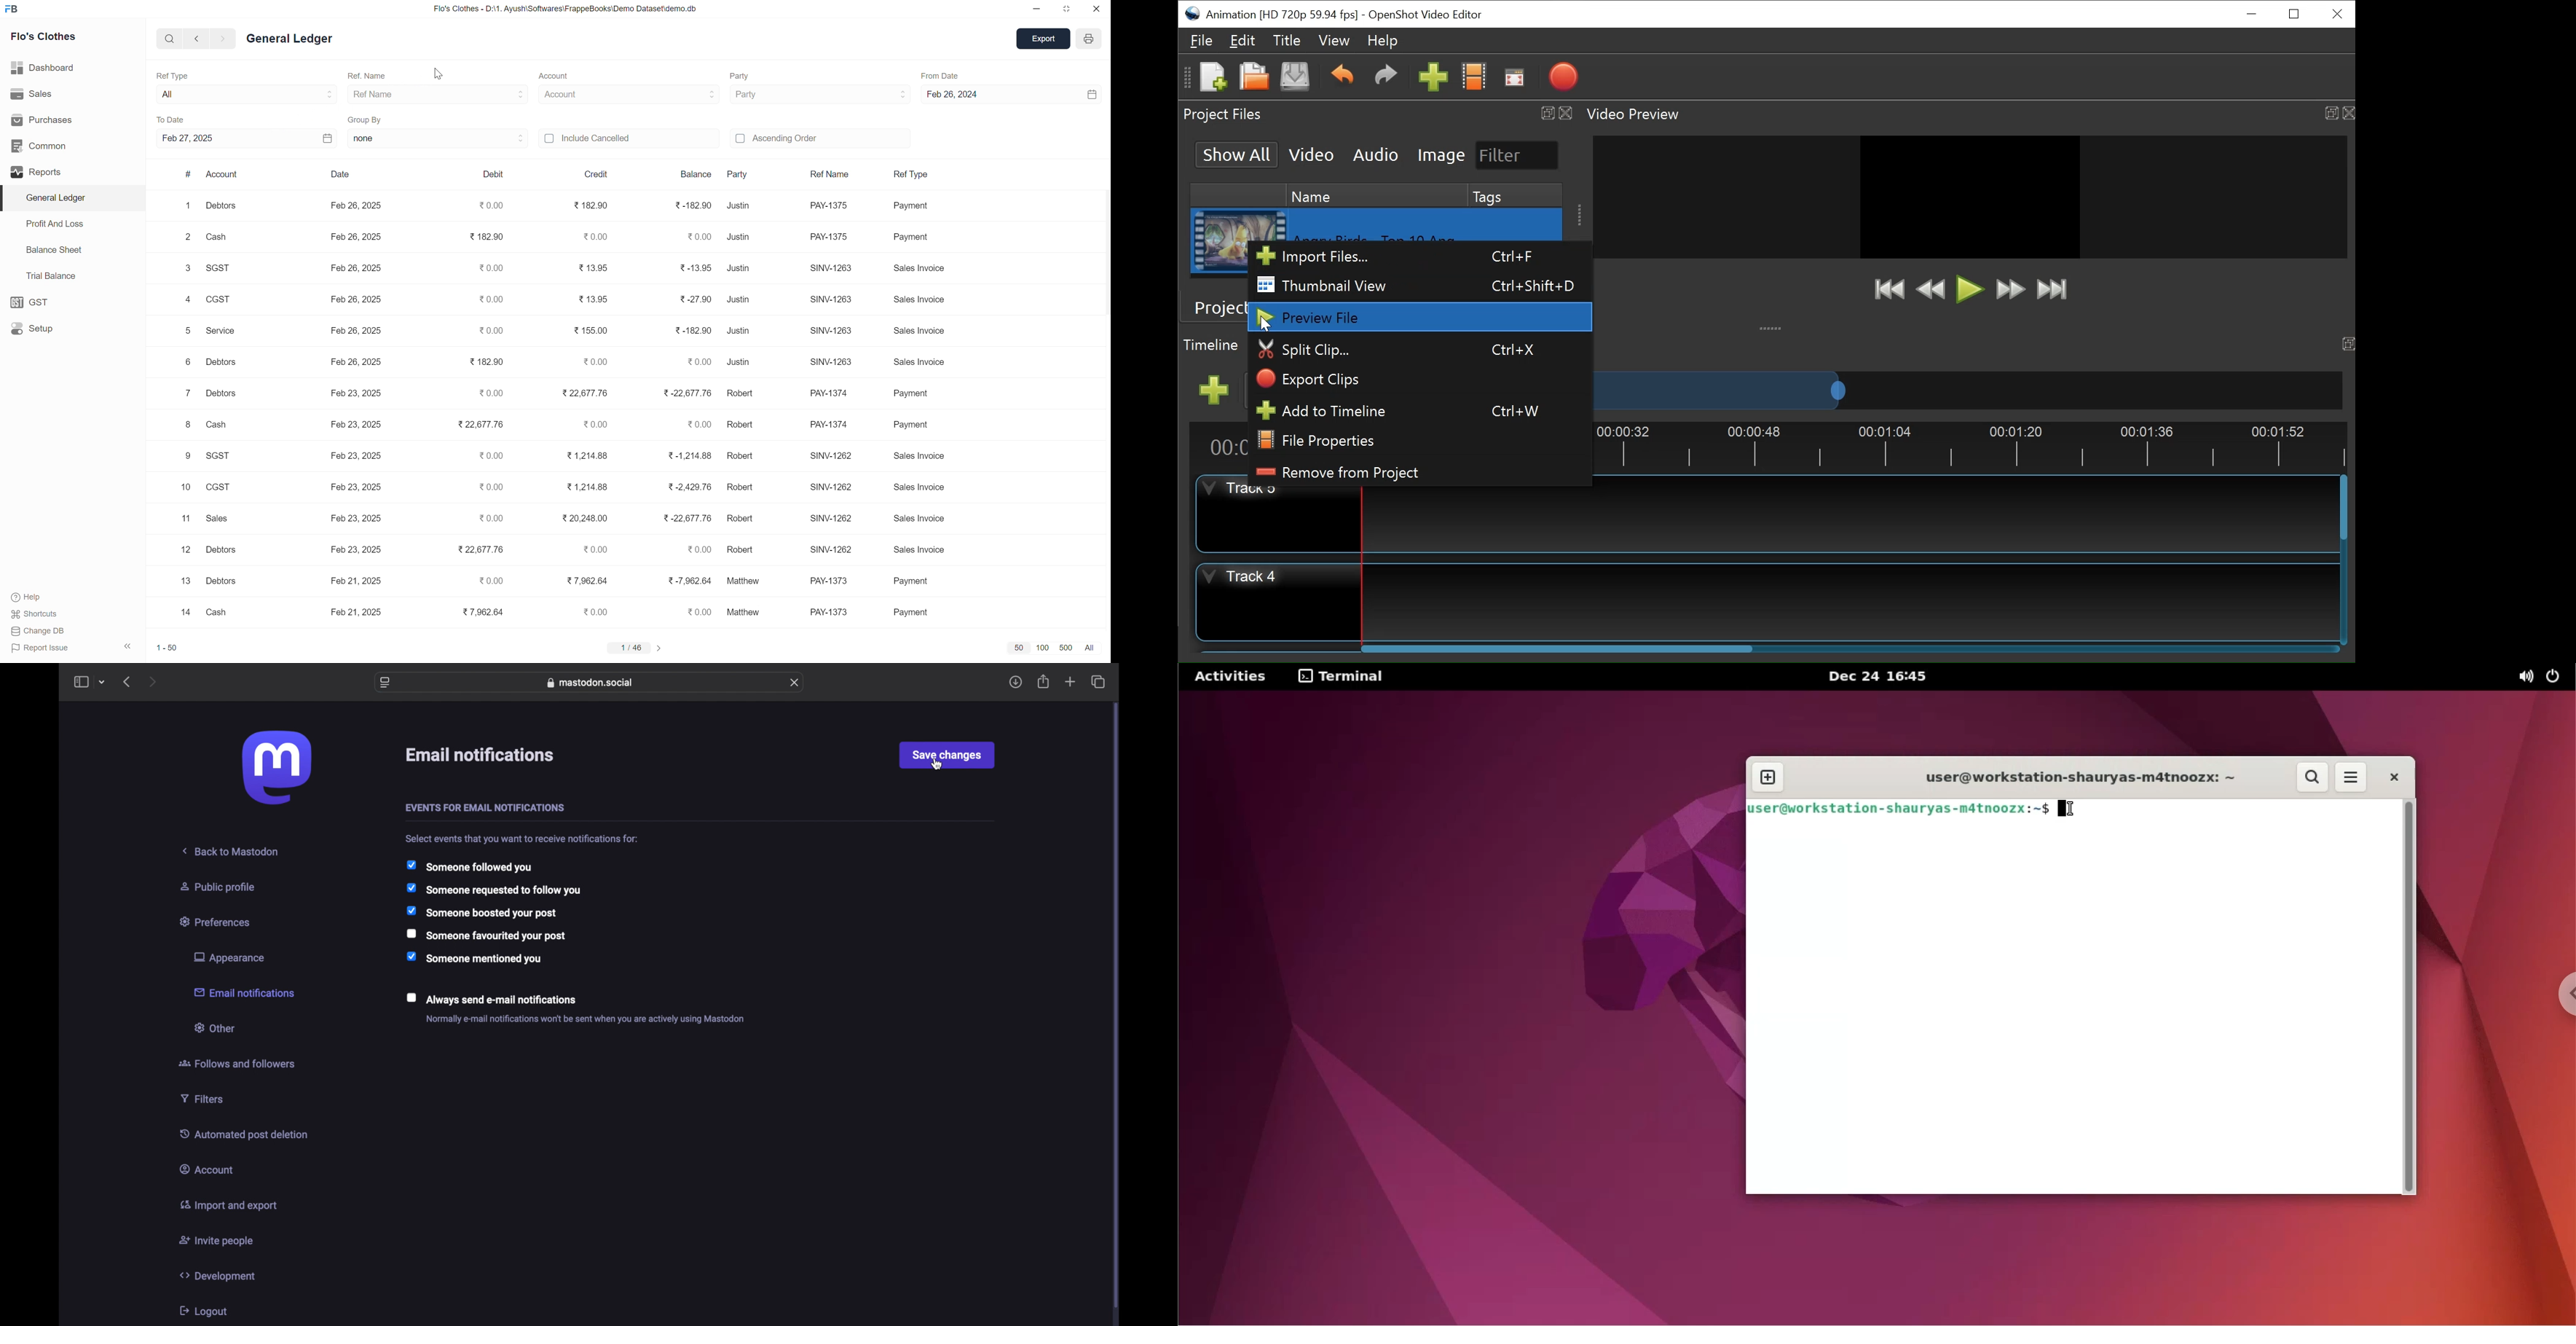 This screenshot has width=2576, height=1344. Describe the element at coordinates (919, 550) in the screenshot. I see `sales invoice` at that location.